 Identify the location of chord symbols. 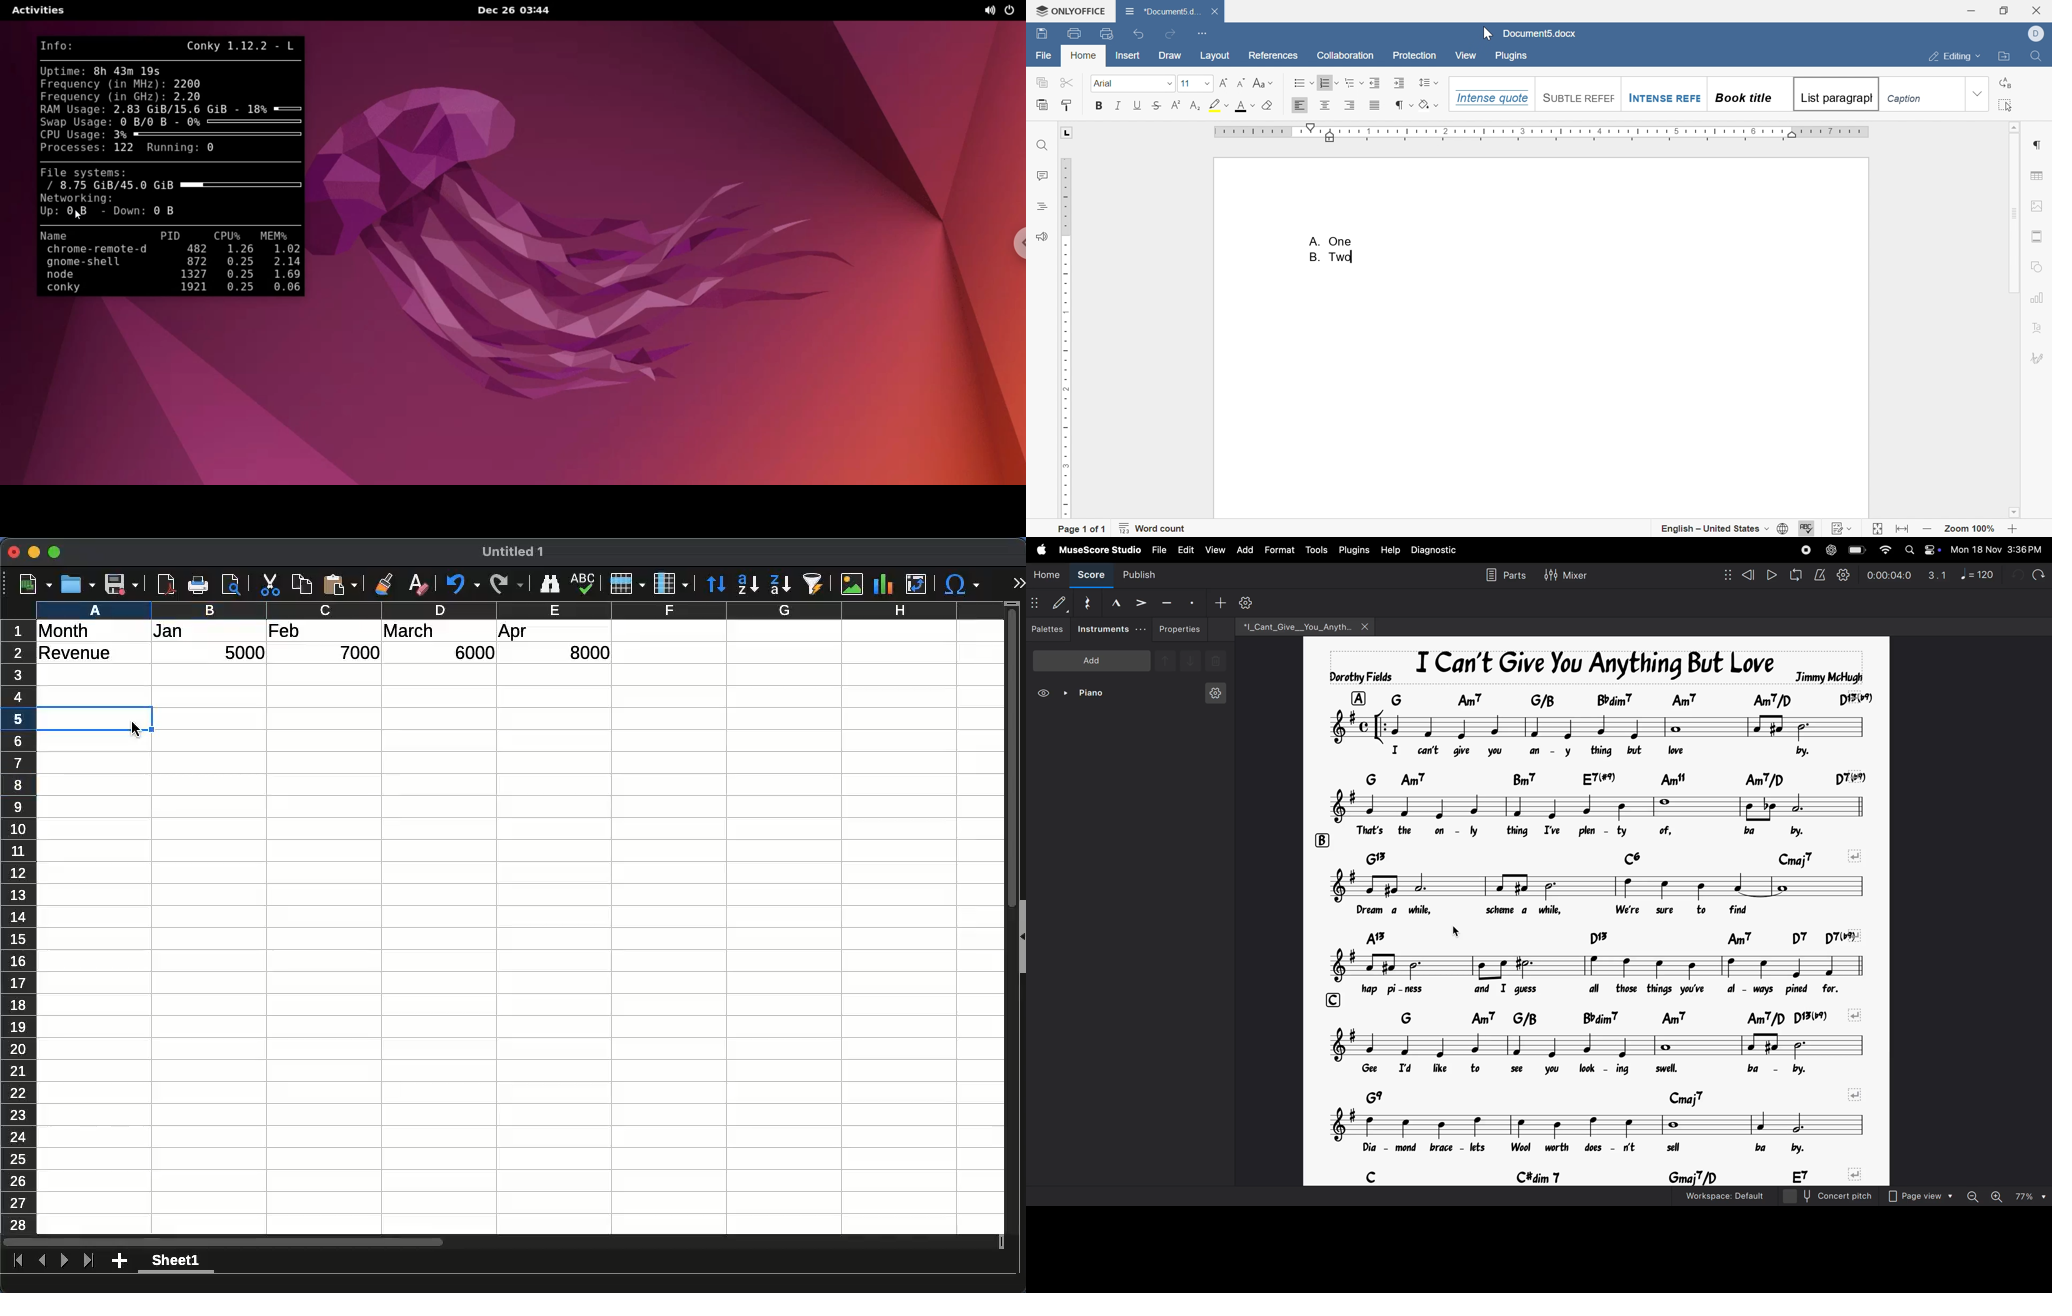
(1615, 776).